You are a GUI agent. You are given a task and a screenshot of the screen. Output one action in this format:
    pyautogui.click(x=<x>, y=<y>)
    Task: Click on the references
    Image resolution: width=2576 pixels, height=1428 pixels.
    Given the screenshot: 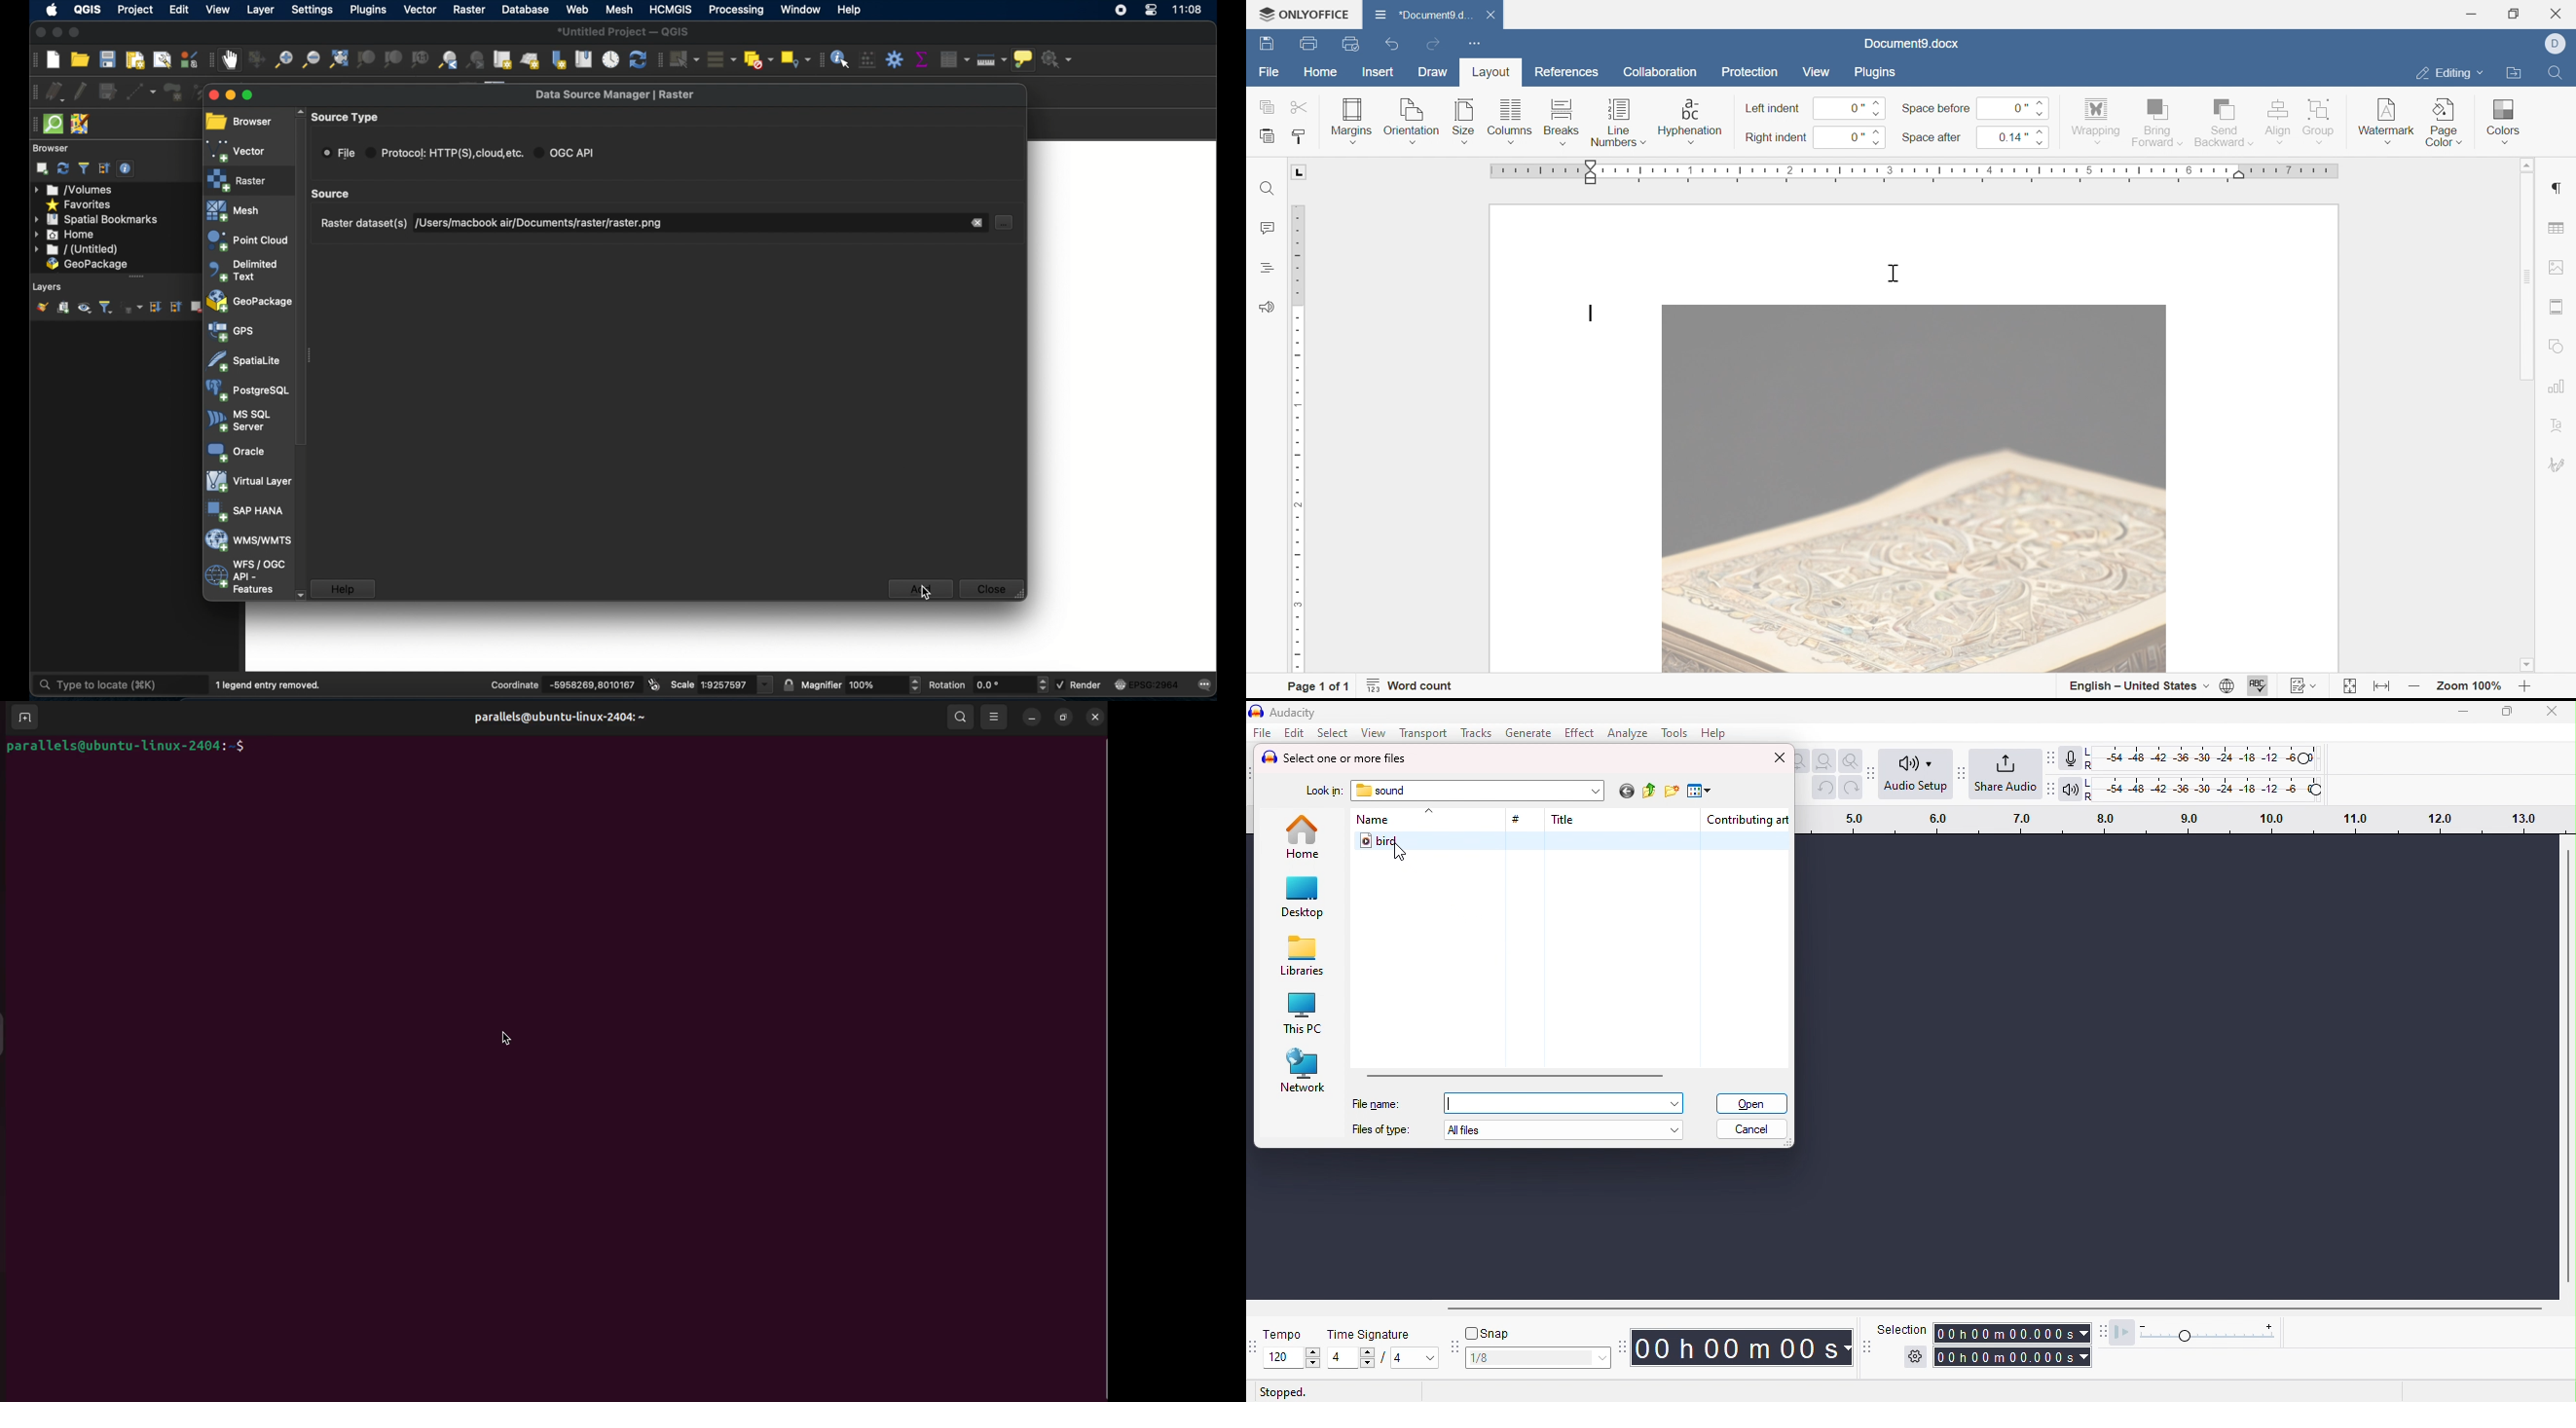 What is the action you would take?
    pyautogui.click(x=1568, y=70)
    